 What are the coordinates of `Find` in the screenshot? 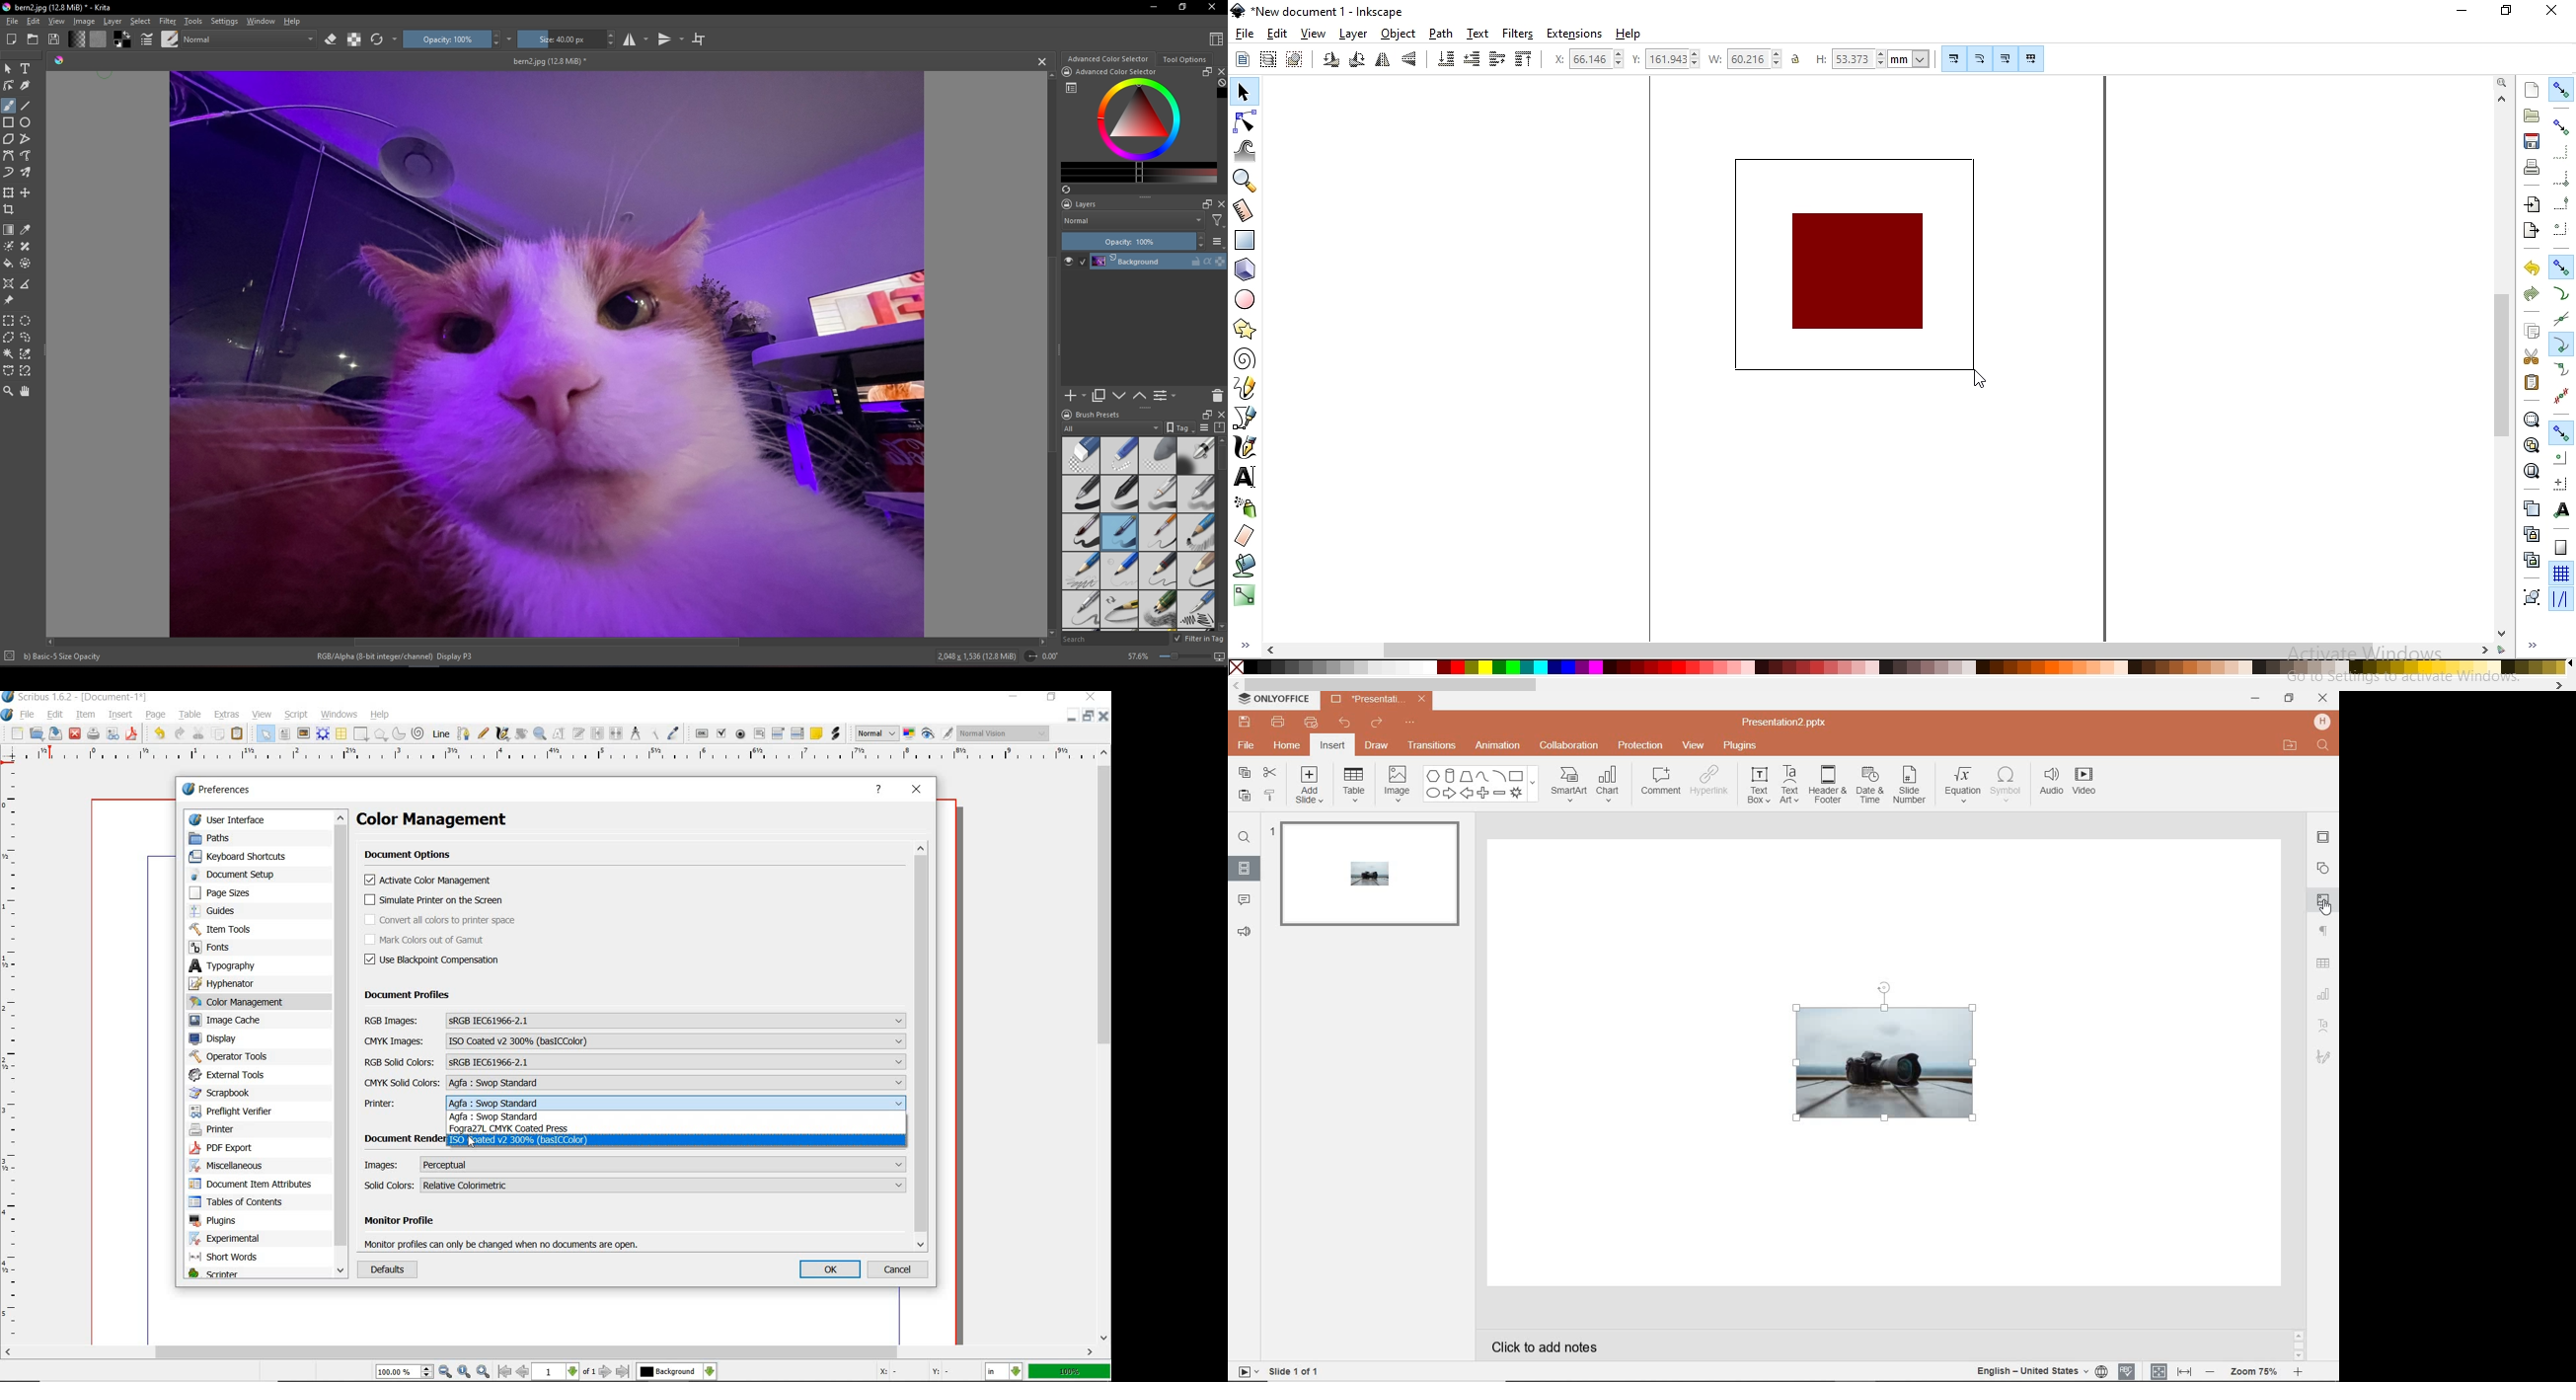 It's located at (2322, 745).